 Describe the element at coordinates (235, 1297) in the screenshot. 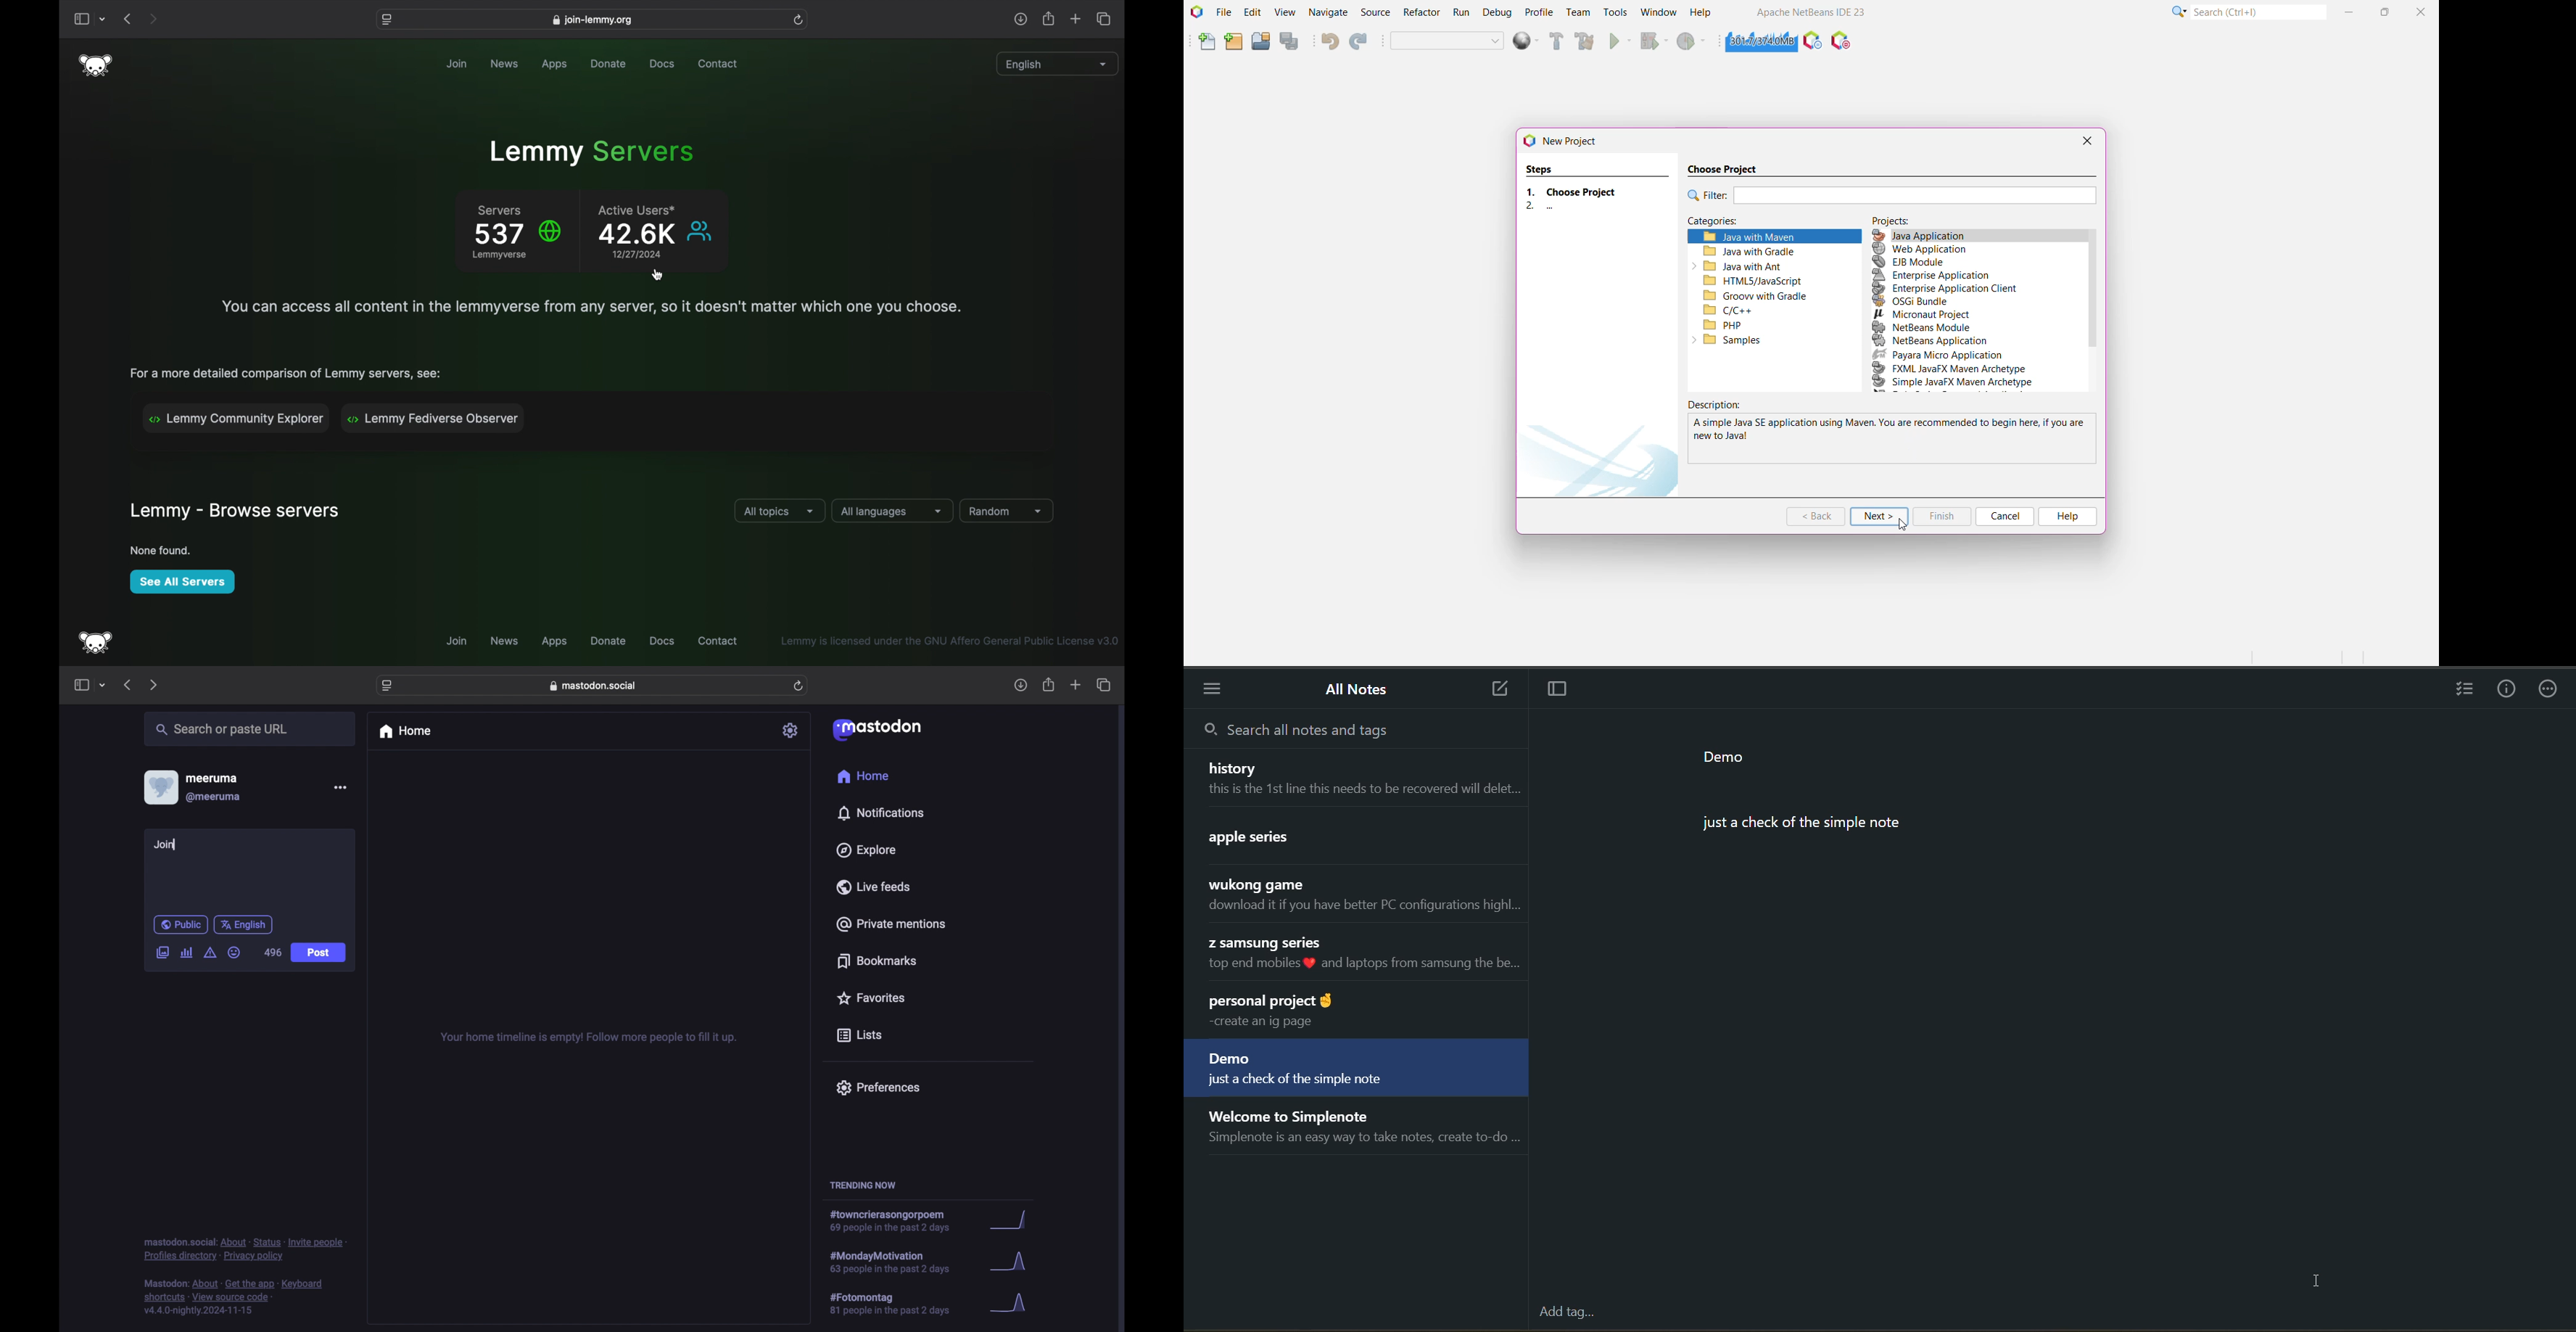

I see `footnote` at that location.